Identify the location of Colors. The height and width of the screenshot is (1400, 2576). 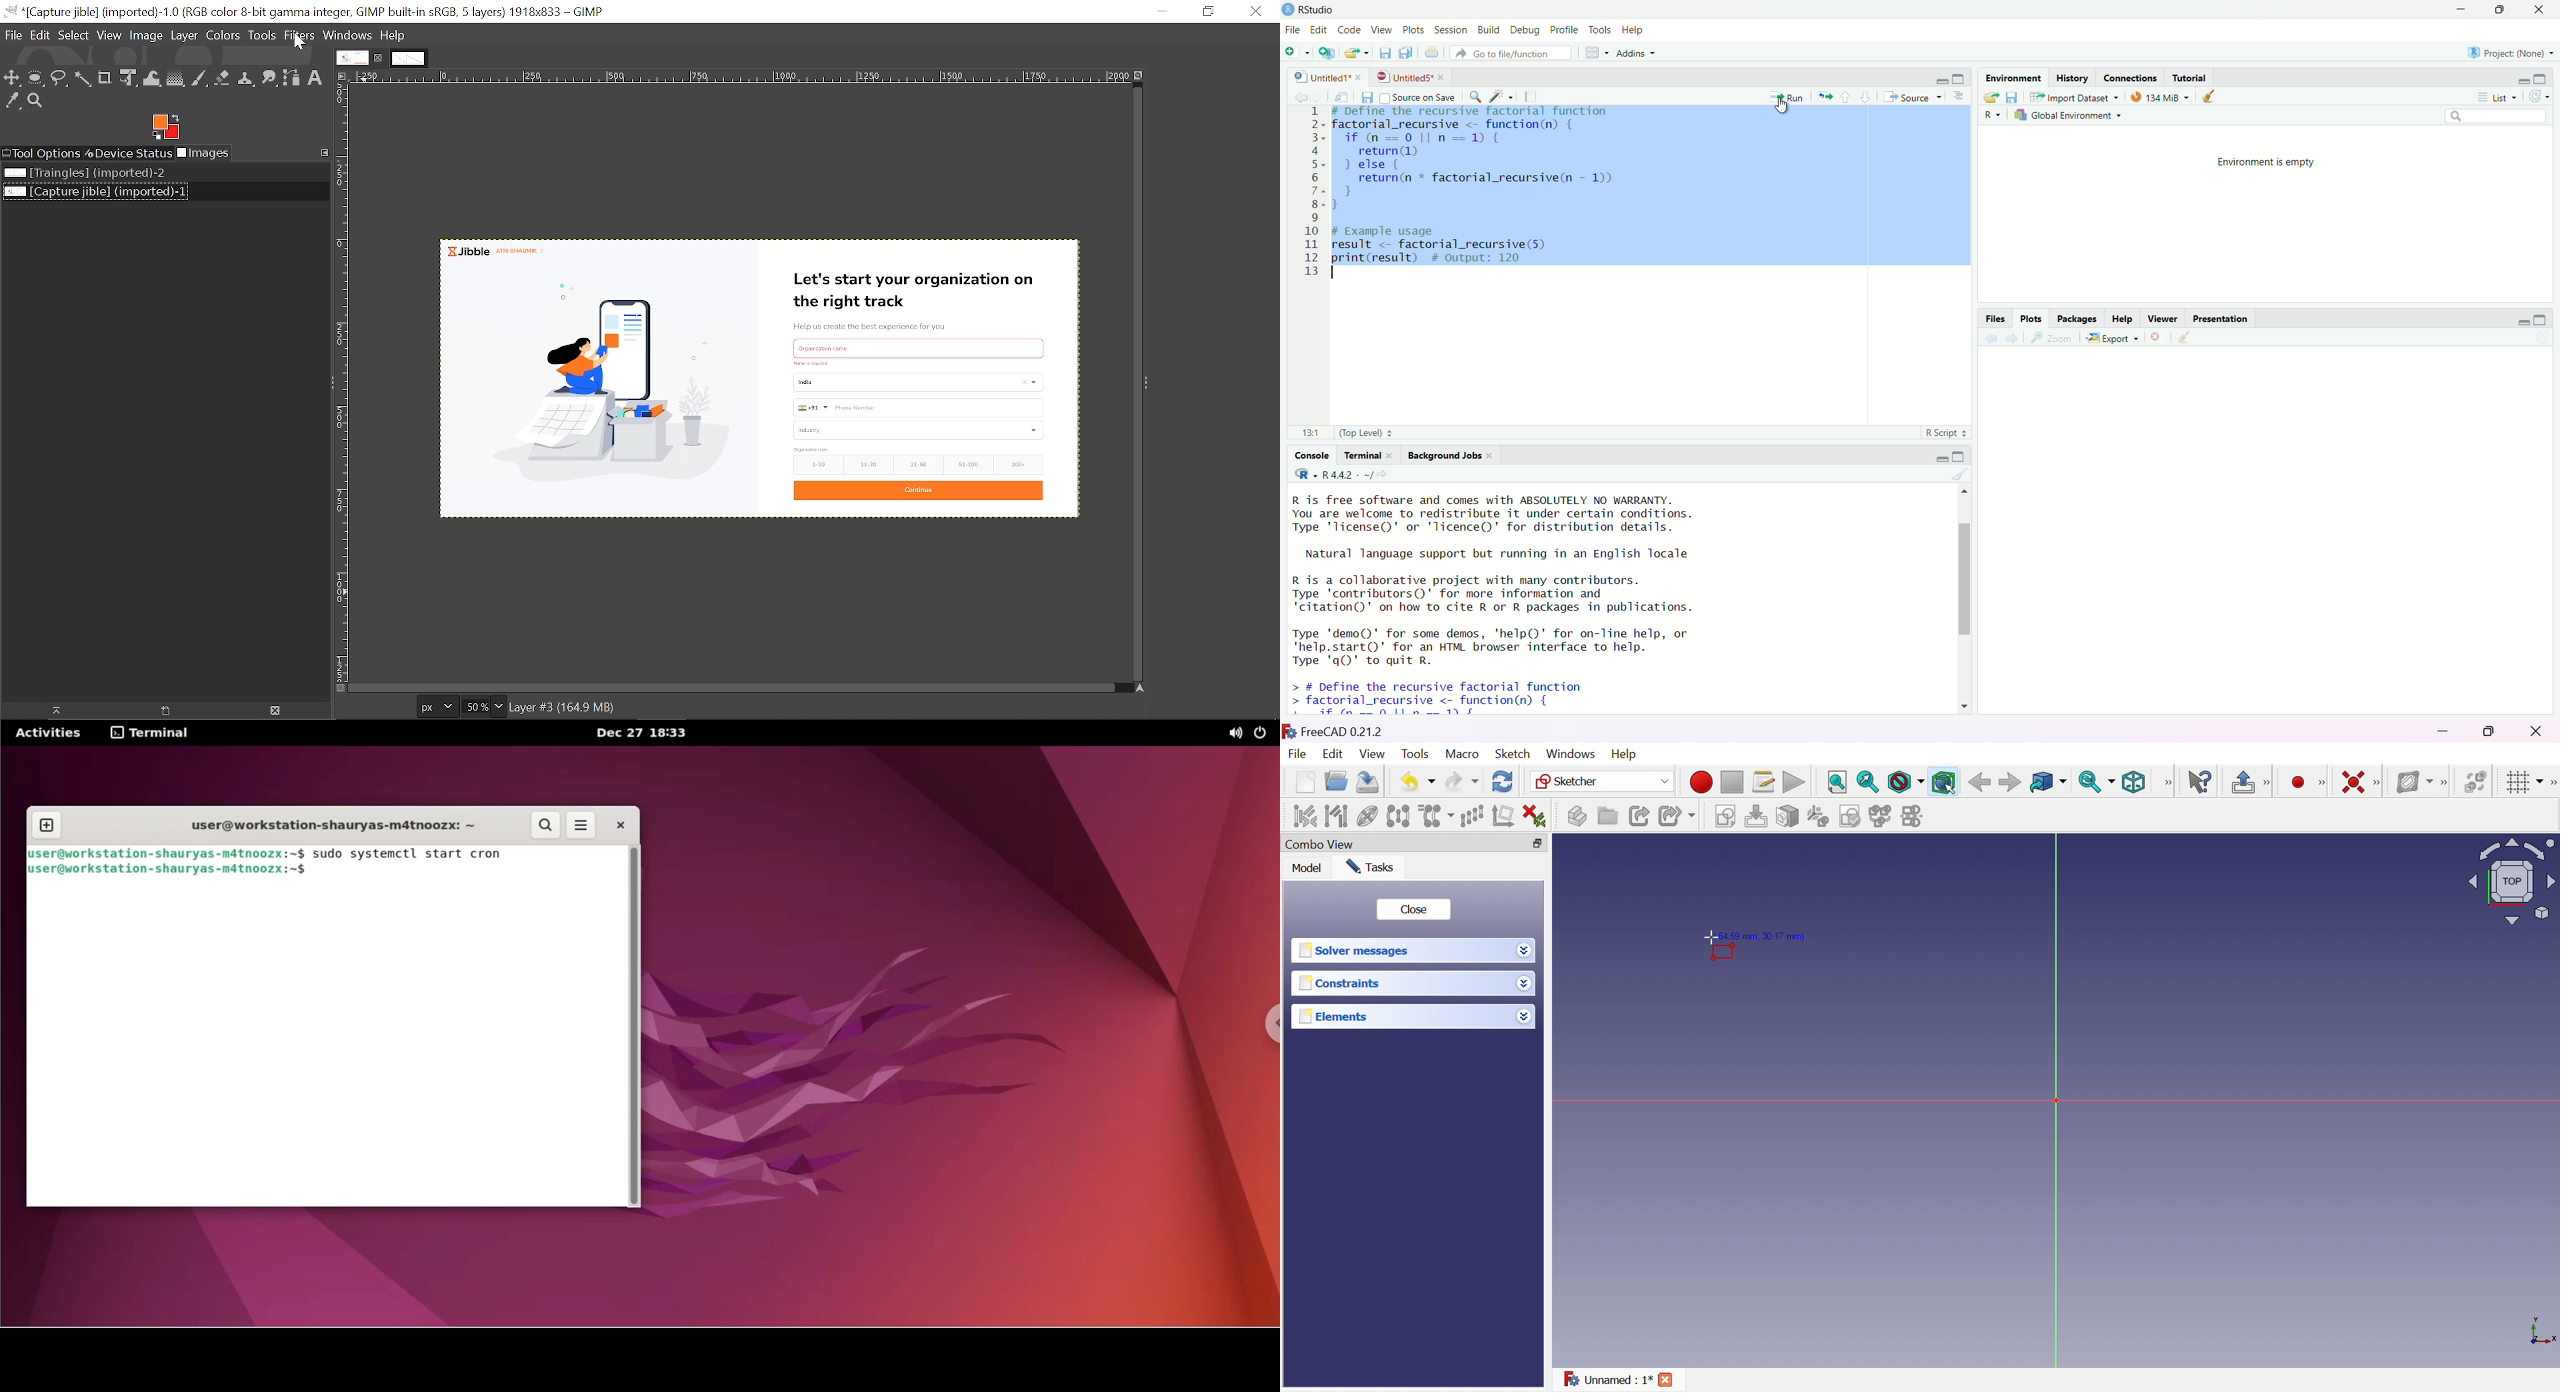
(222, 35).